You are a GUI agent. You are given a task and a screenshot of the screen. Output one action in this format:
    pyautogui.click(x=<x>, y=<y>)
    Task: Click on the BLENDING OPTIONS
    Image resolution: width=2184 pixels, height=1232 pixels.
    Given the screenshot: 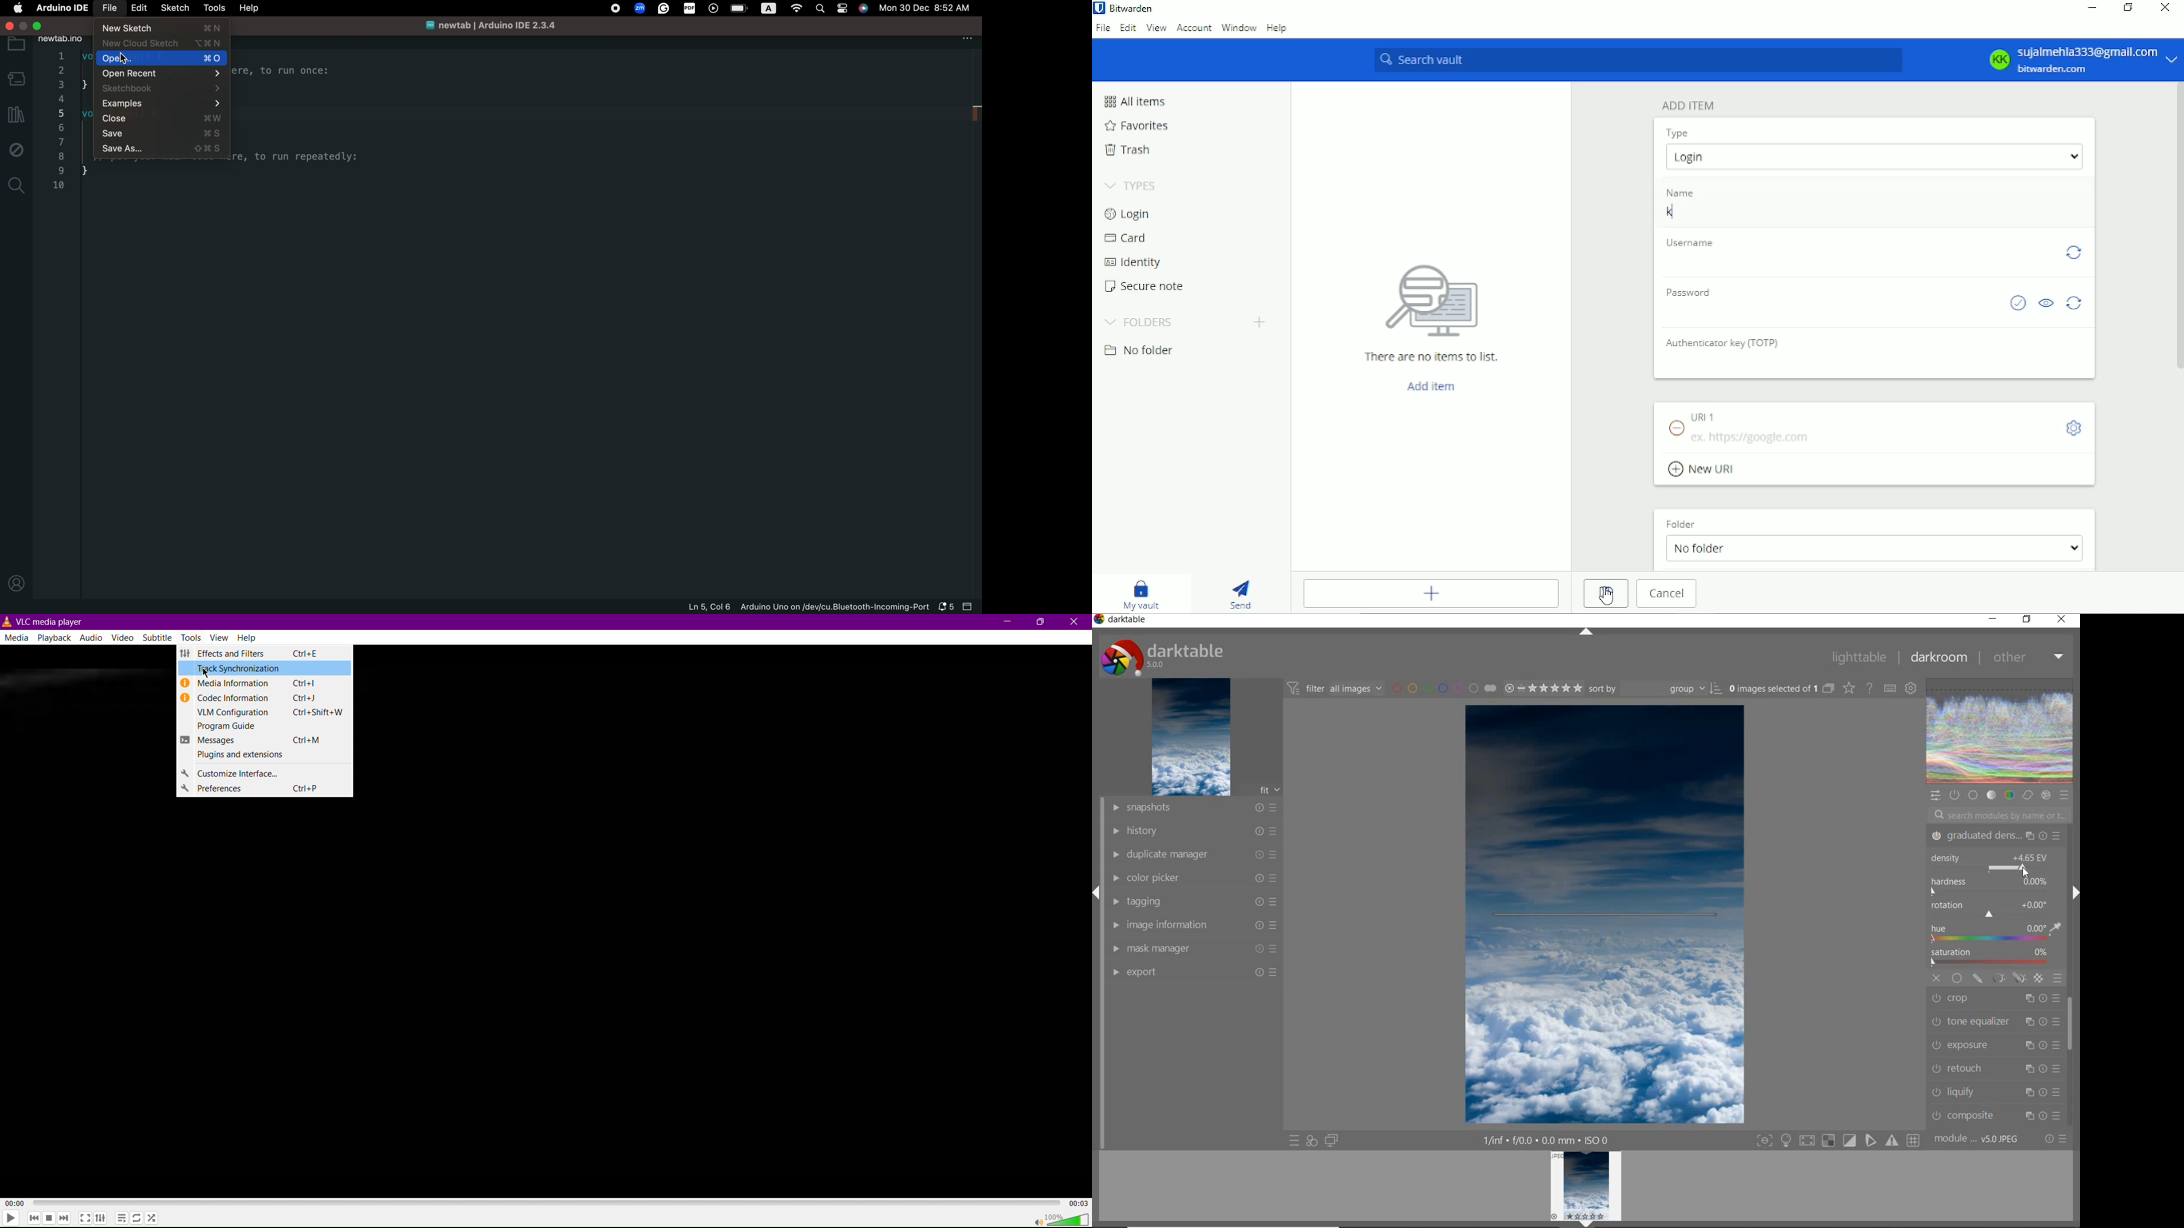 What is the action you would take?
    pyautogui.click(x=2057, y=978)
    